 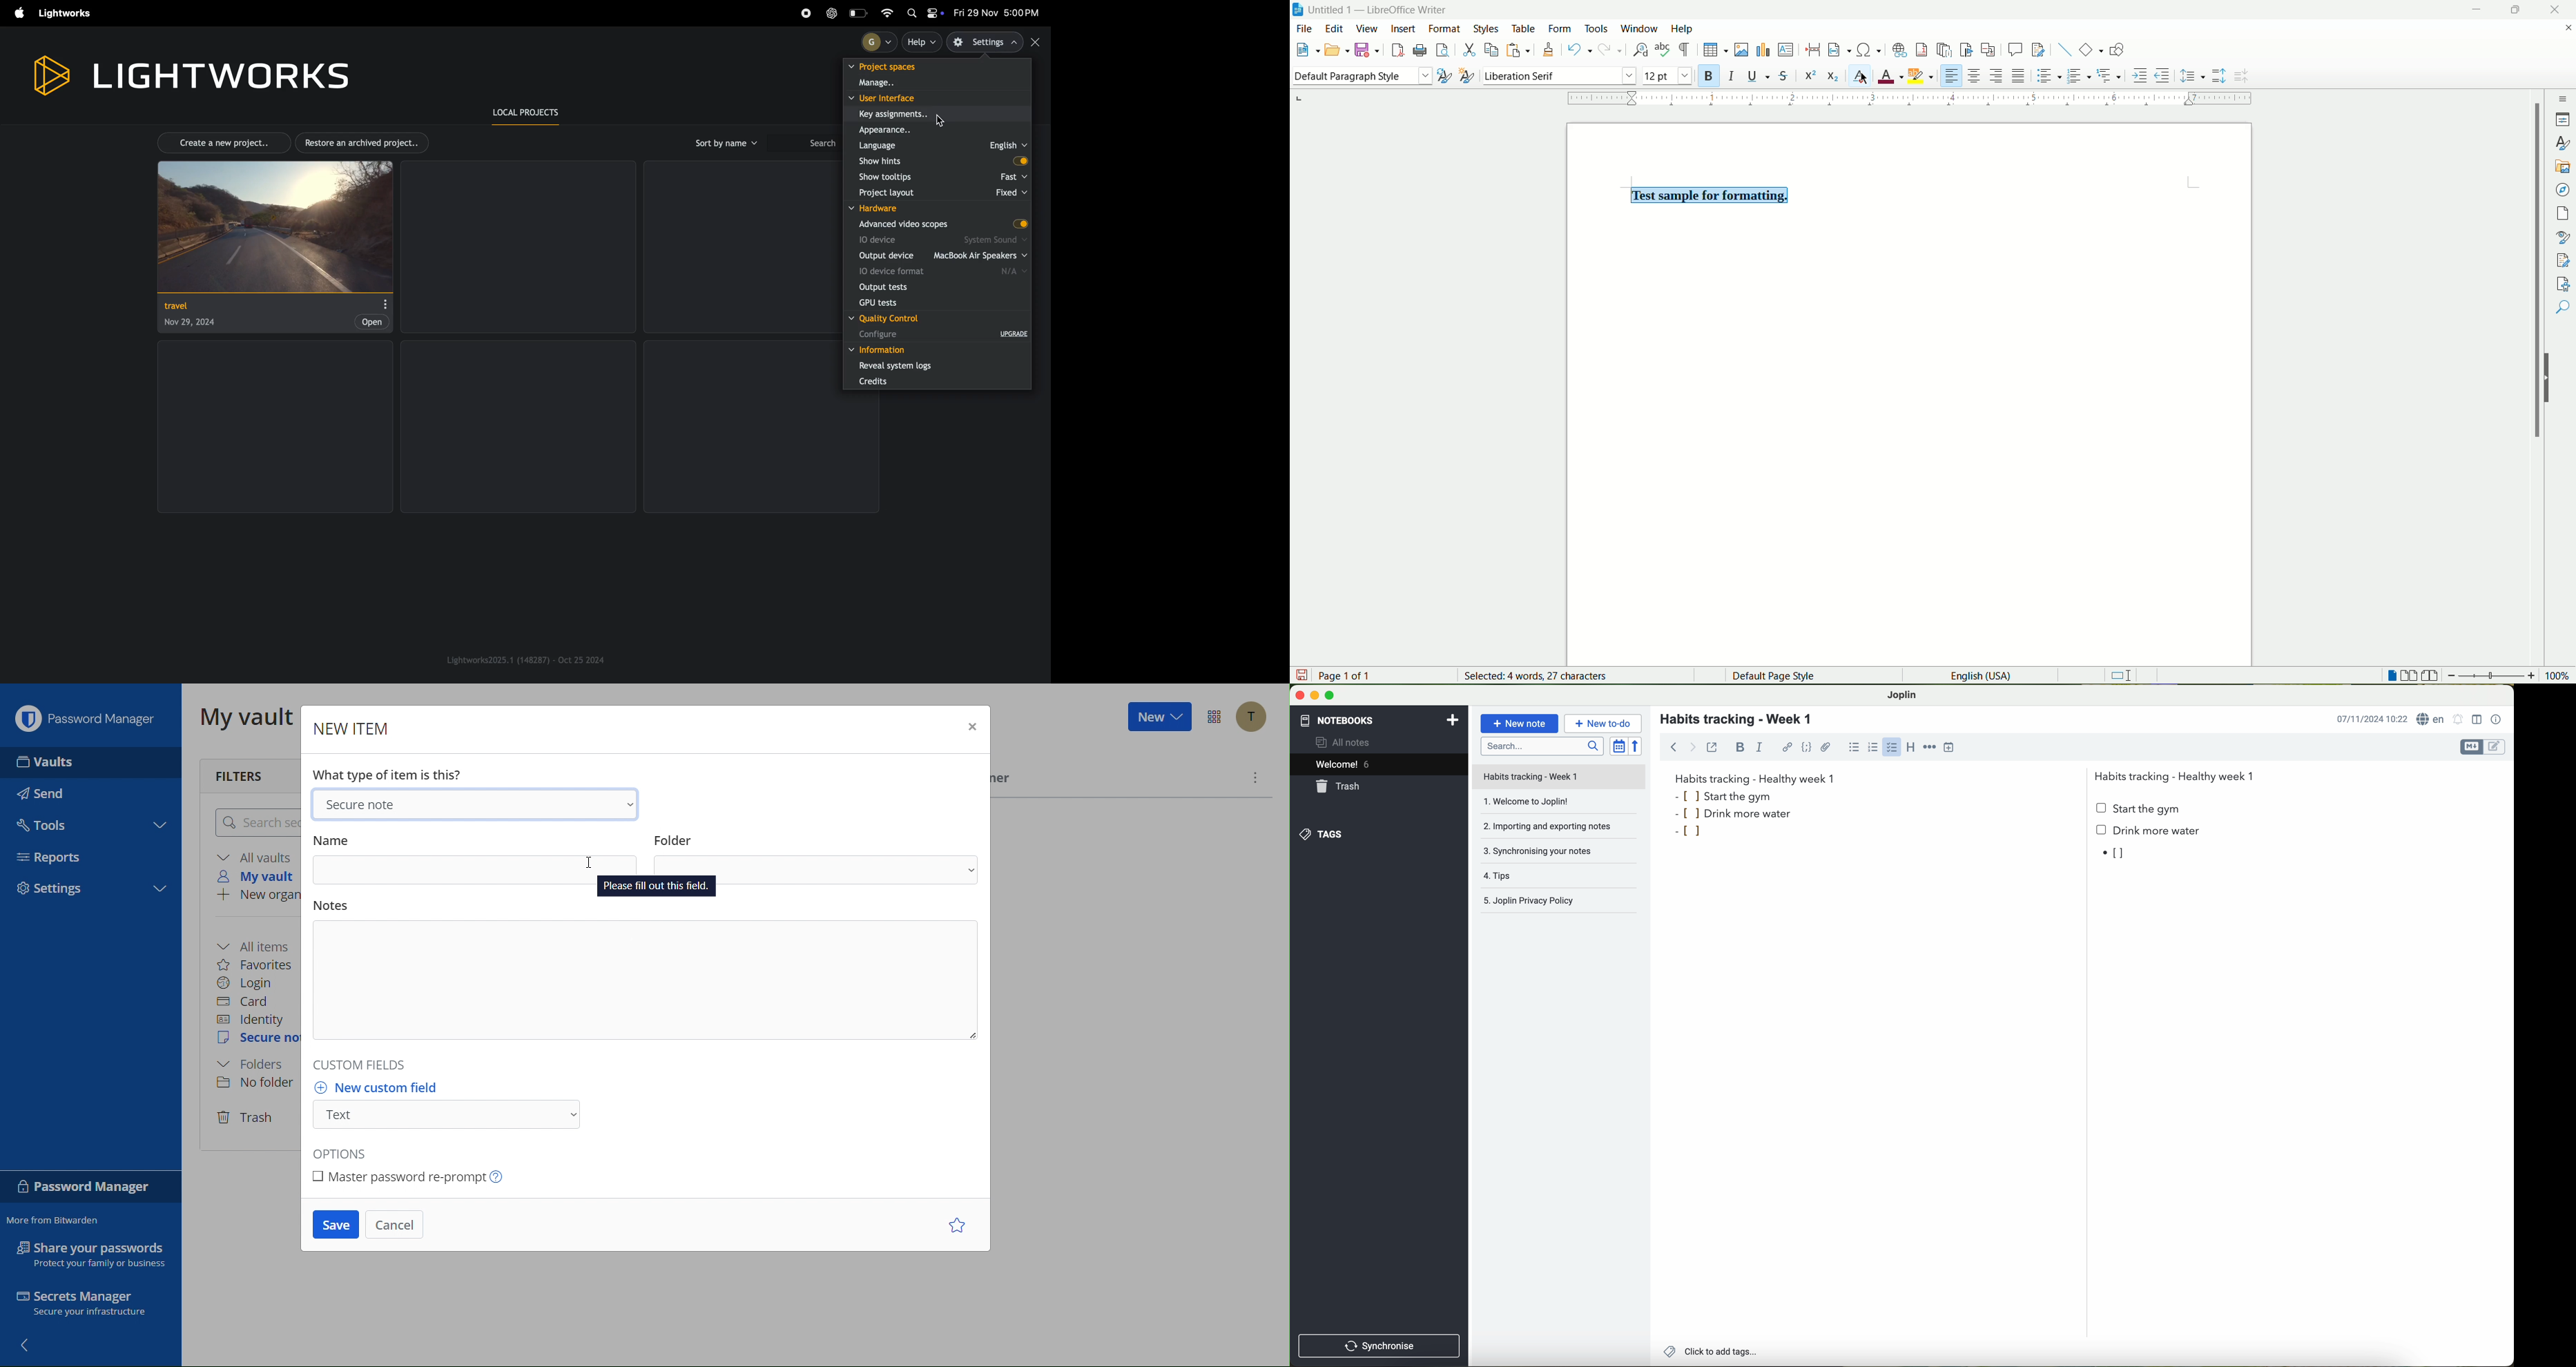 I want to click on Master password re-prompt, so click(x=412, y=1178).